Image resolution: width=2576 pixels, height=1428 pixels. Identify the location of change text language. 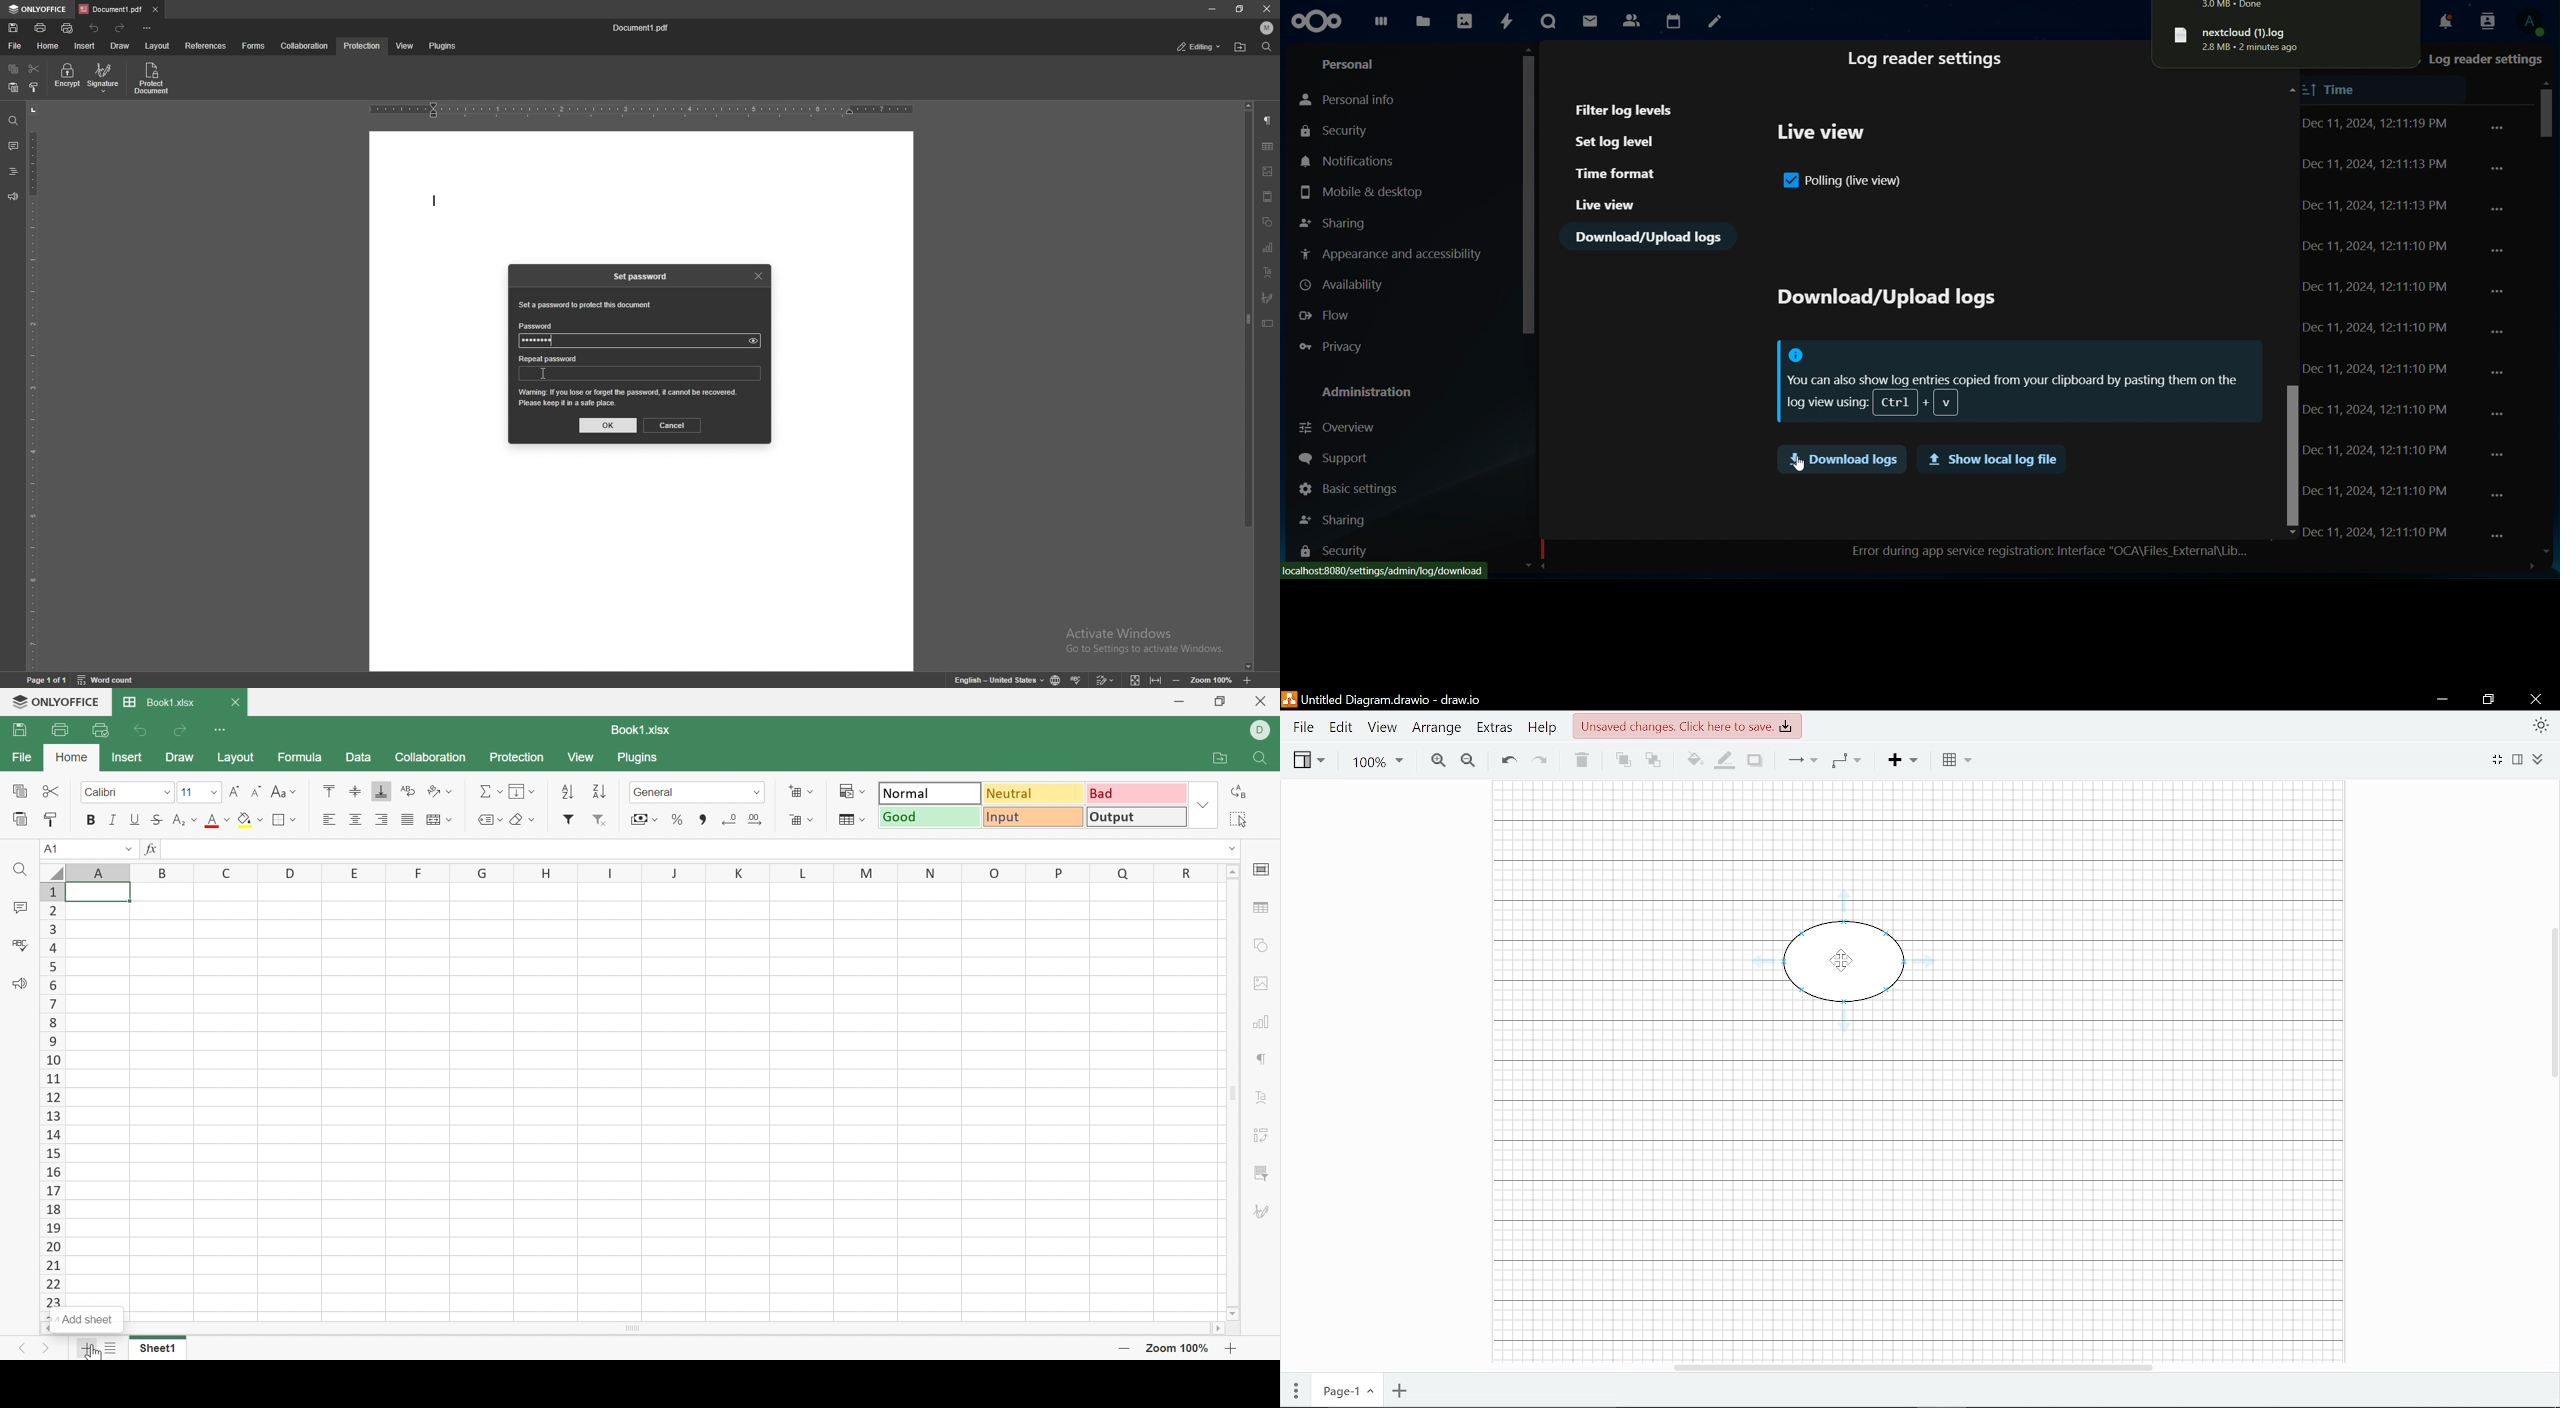
(1000, 679).